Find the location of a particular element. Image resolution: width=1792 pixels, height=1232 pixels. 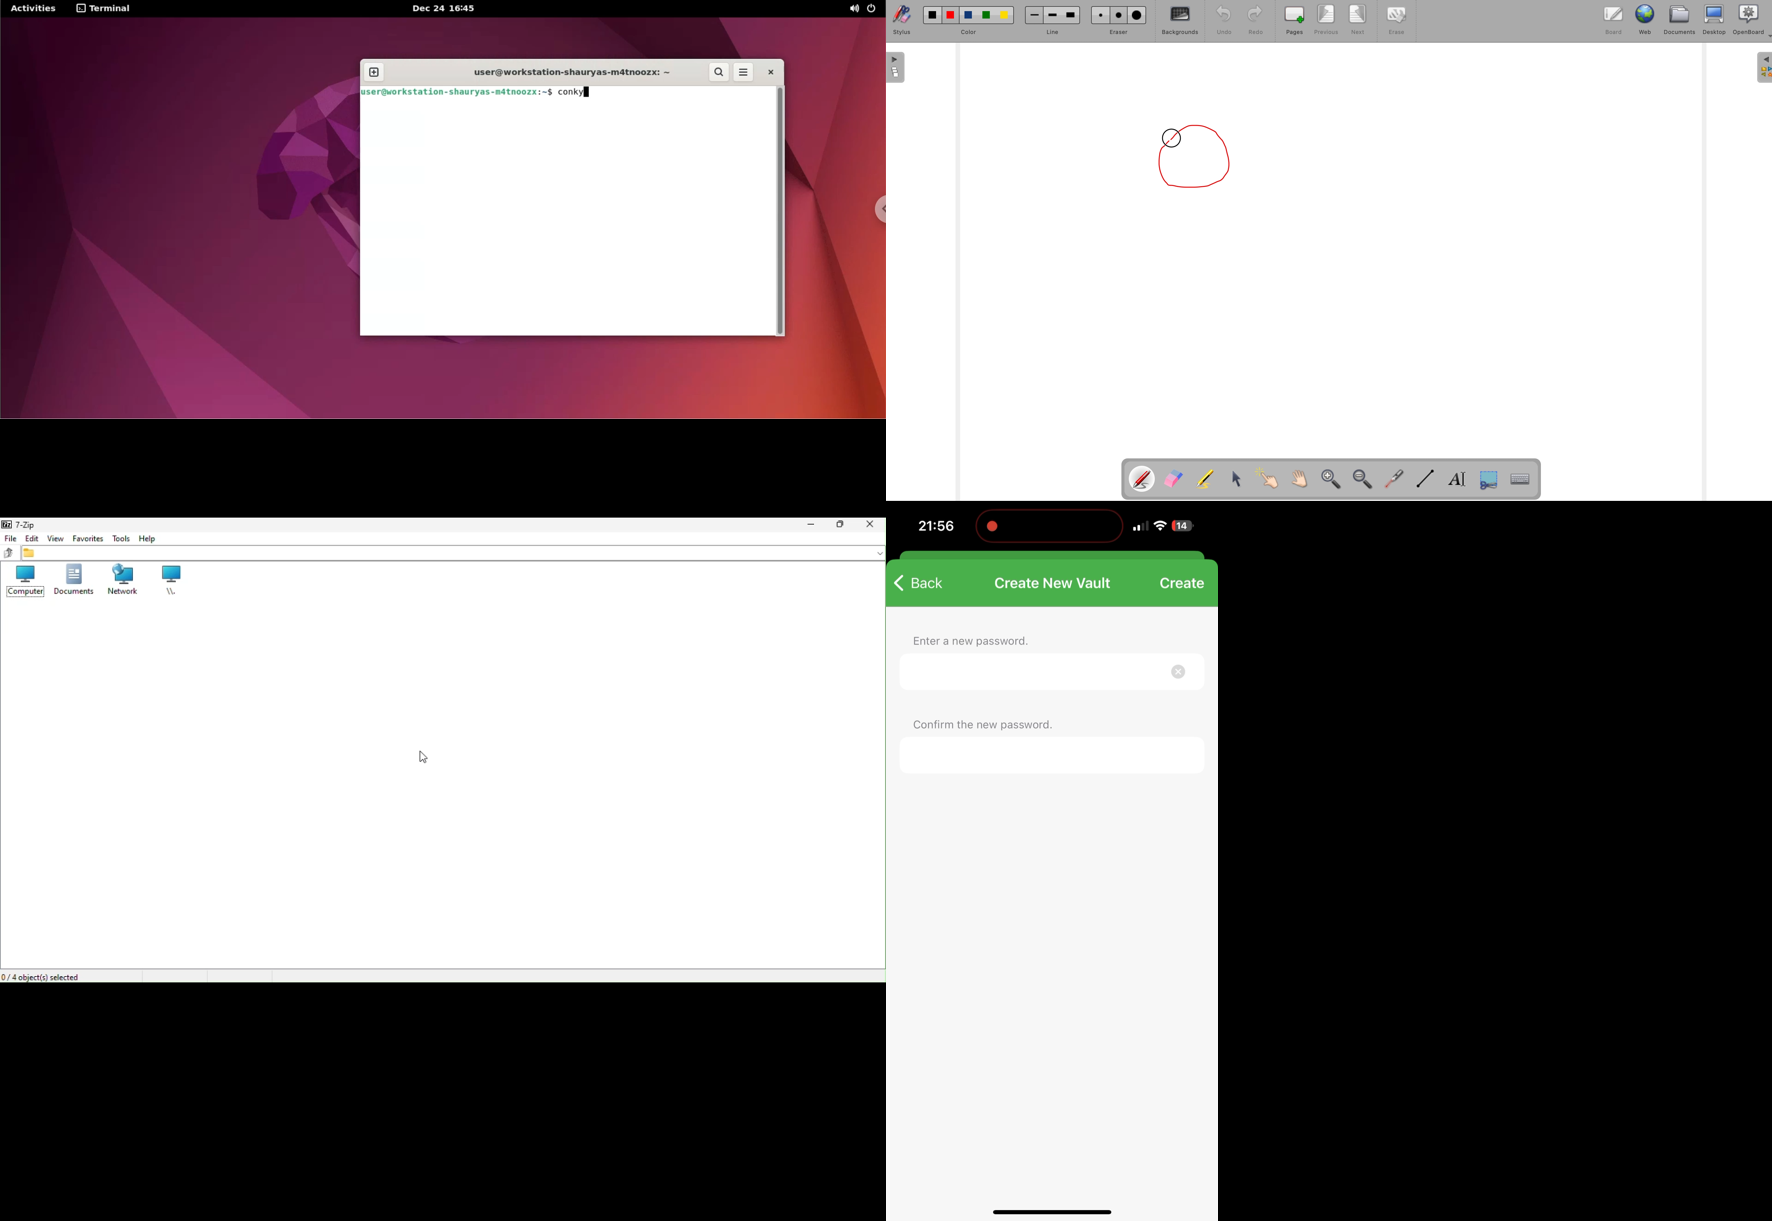

eraser is located at coordinates (1174, 479).